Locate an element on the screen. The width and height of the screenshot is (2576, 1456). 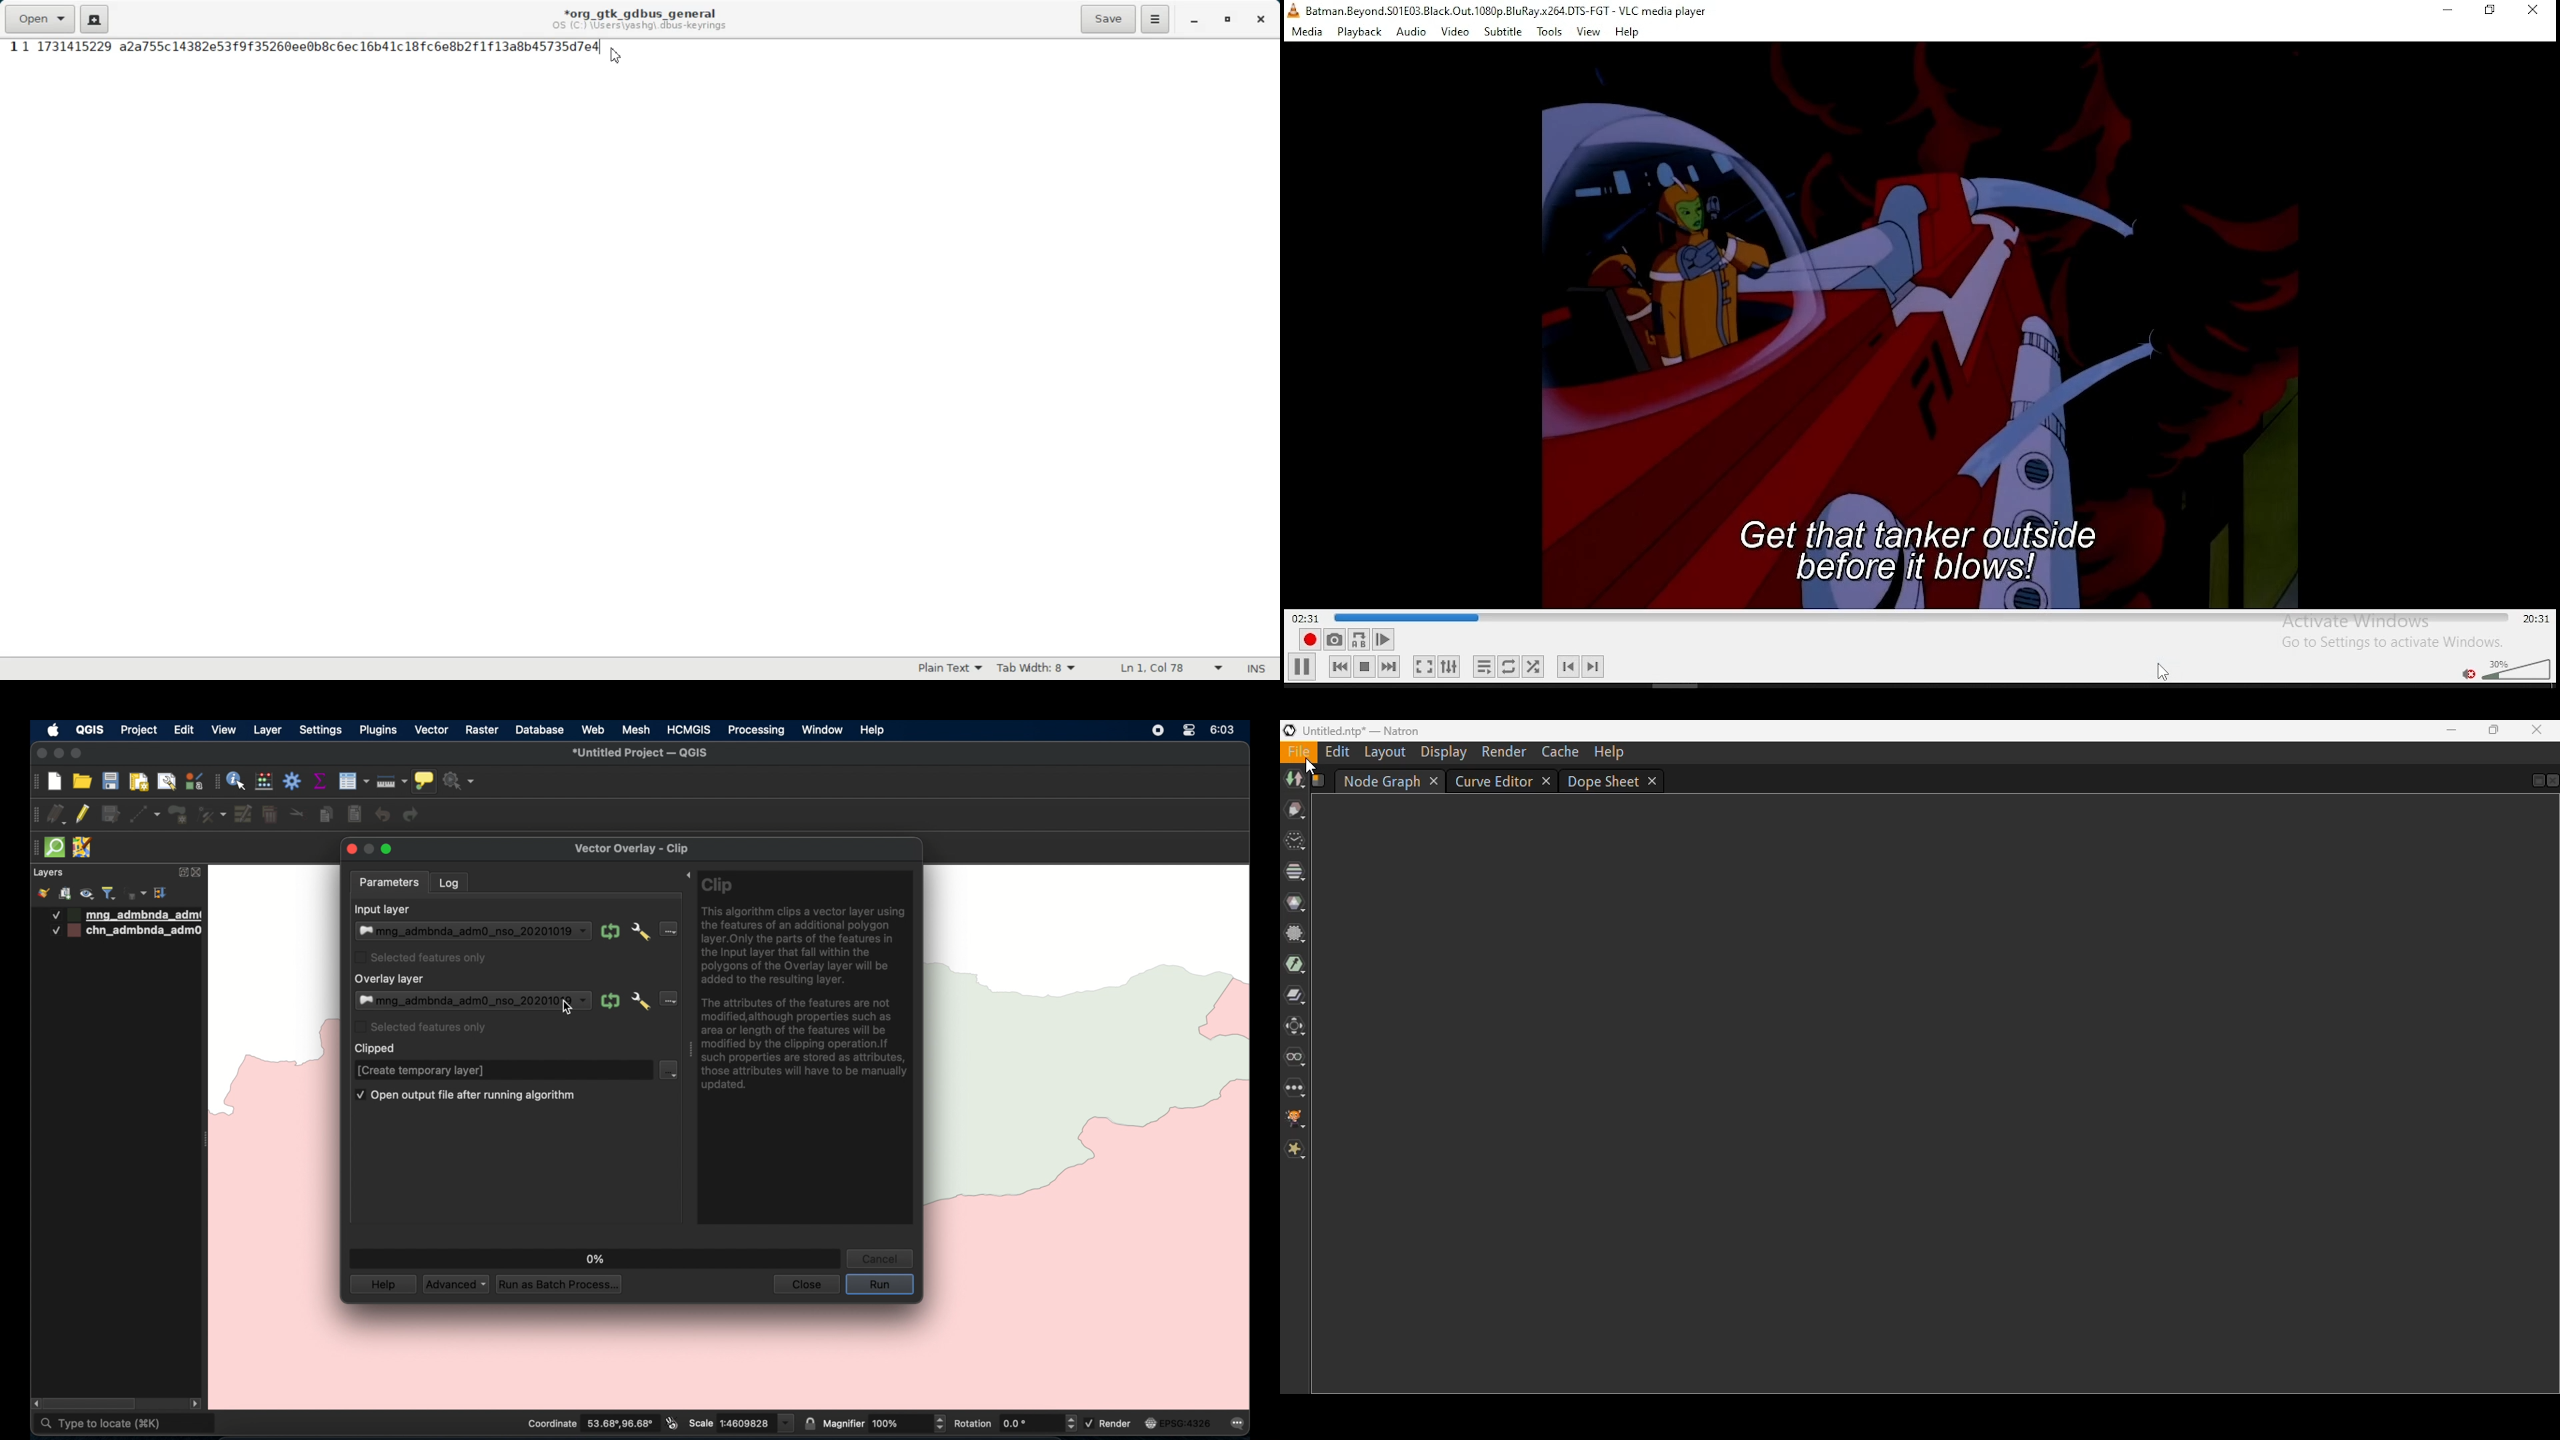
stop is located at coordinates (1364, 666).